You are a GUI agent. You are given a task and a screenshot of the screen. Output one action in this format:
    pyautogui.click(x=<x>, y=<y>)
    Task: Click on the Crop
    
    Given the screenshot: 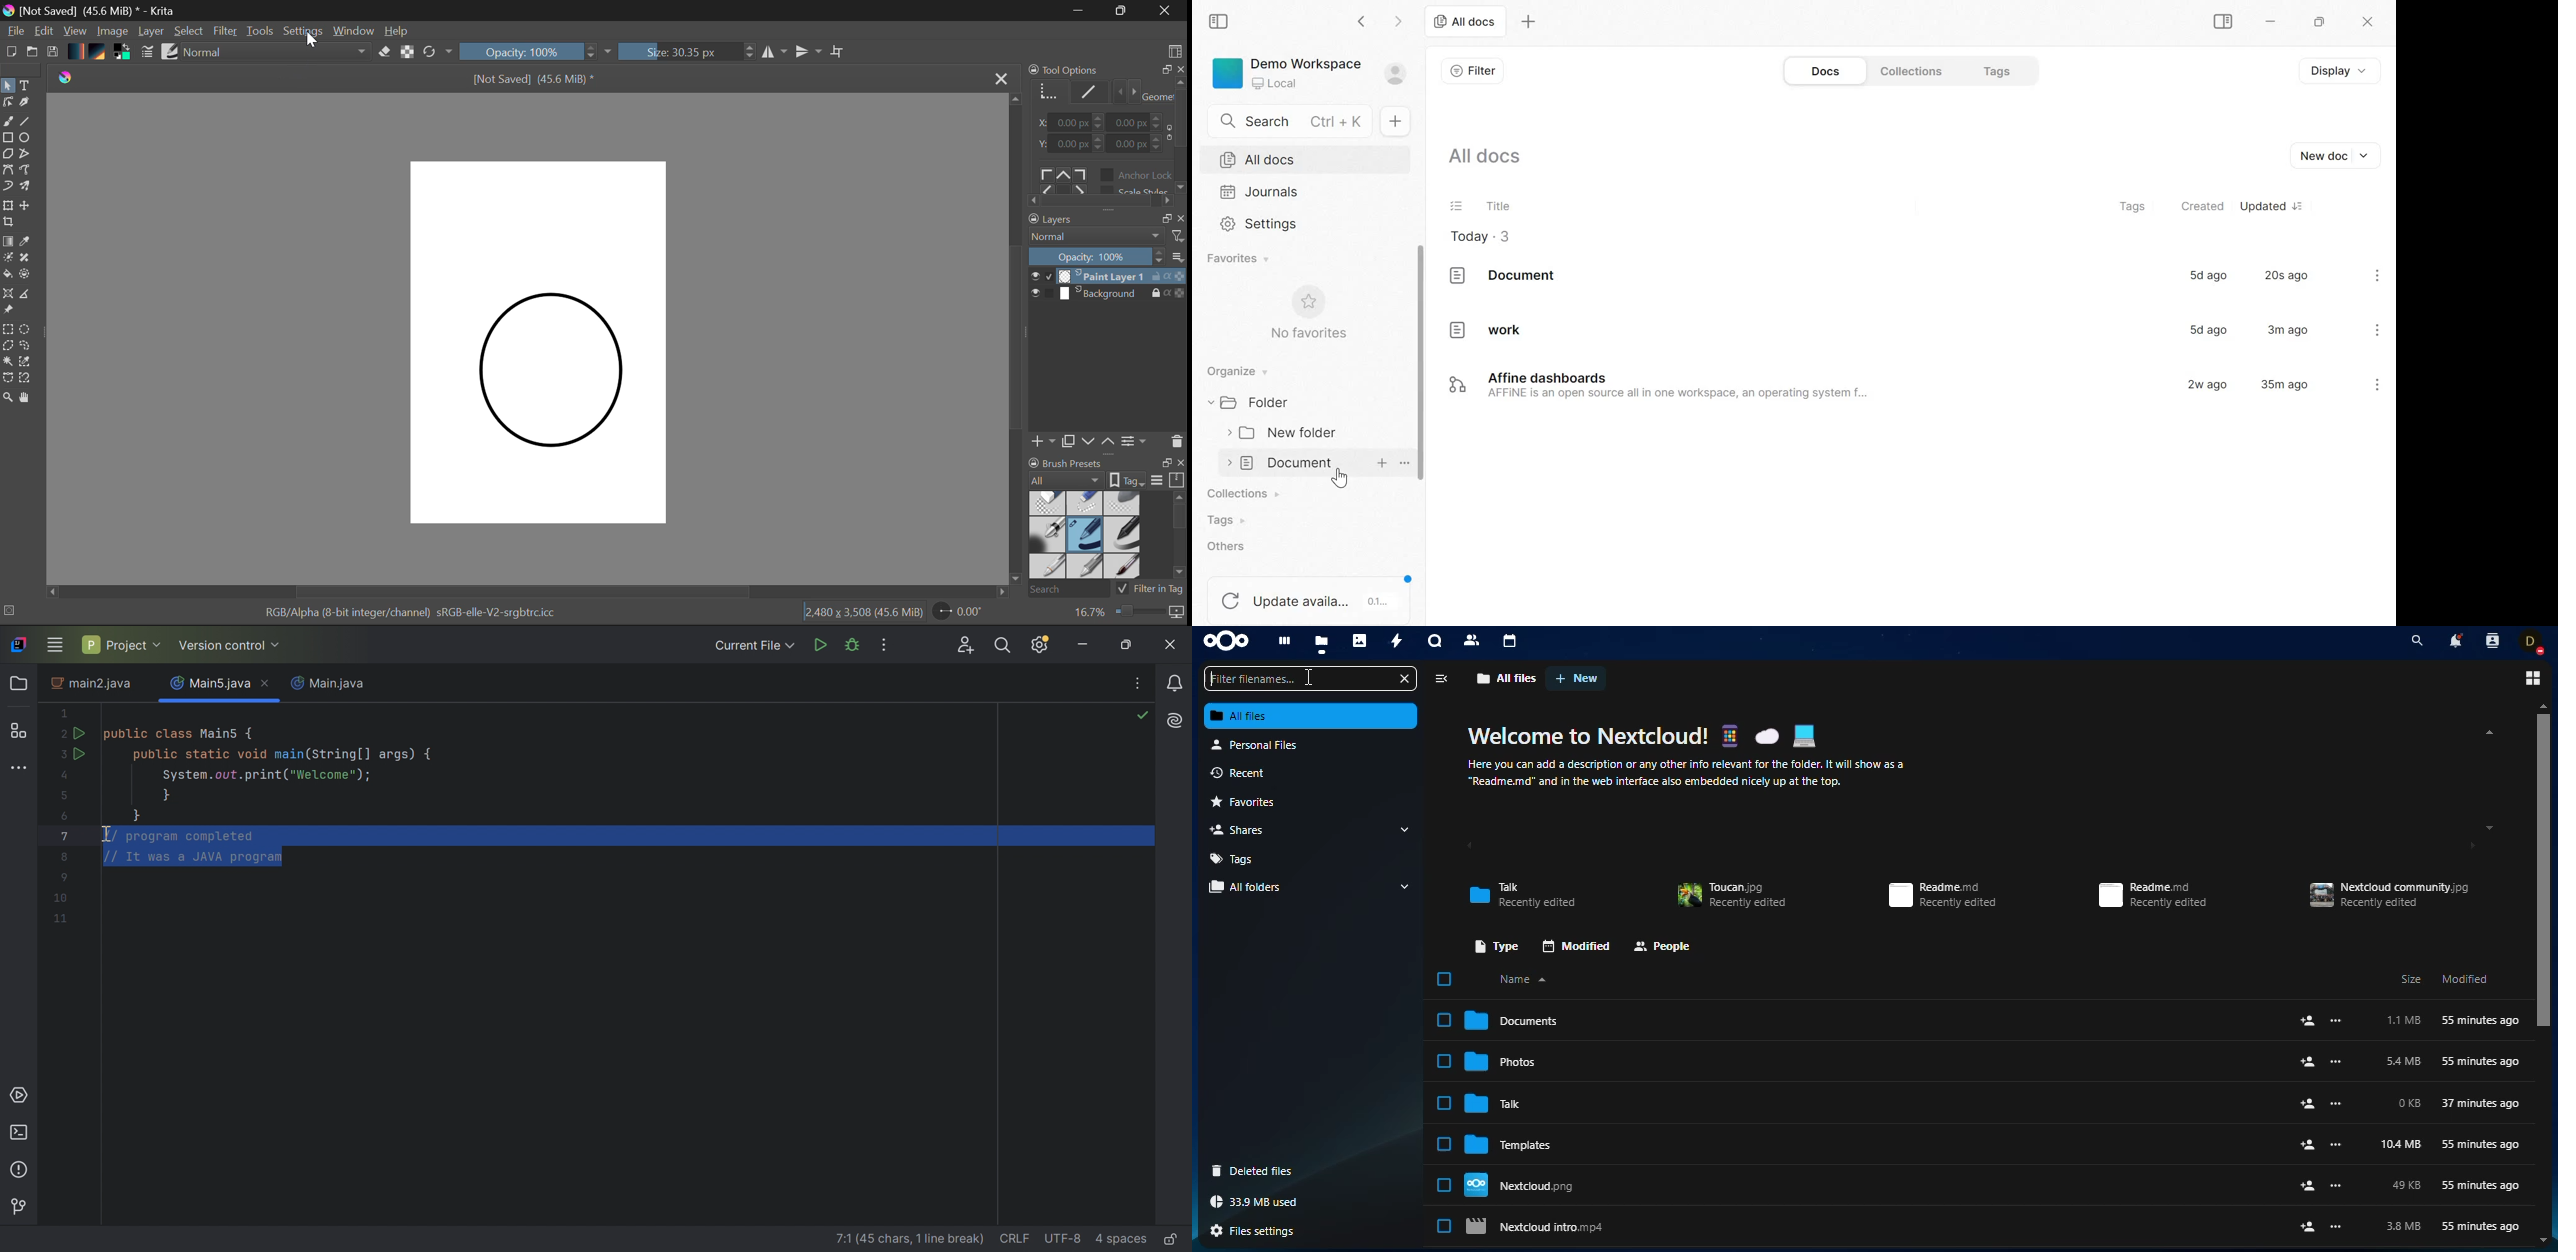 What is the action you would take?
    pyautogui.click(x=10, y=223)
    